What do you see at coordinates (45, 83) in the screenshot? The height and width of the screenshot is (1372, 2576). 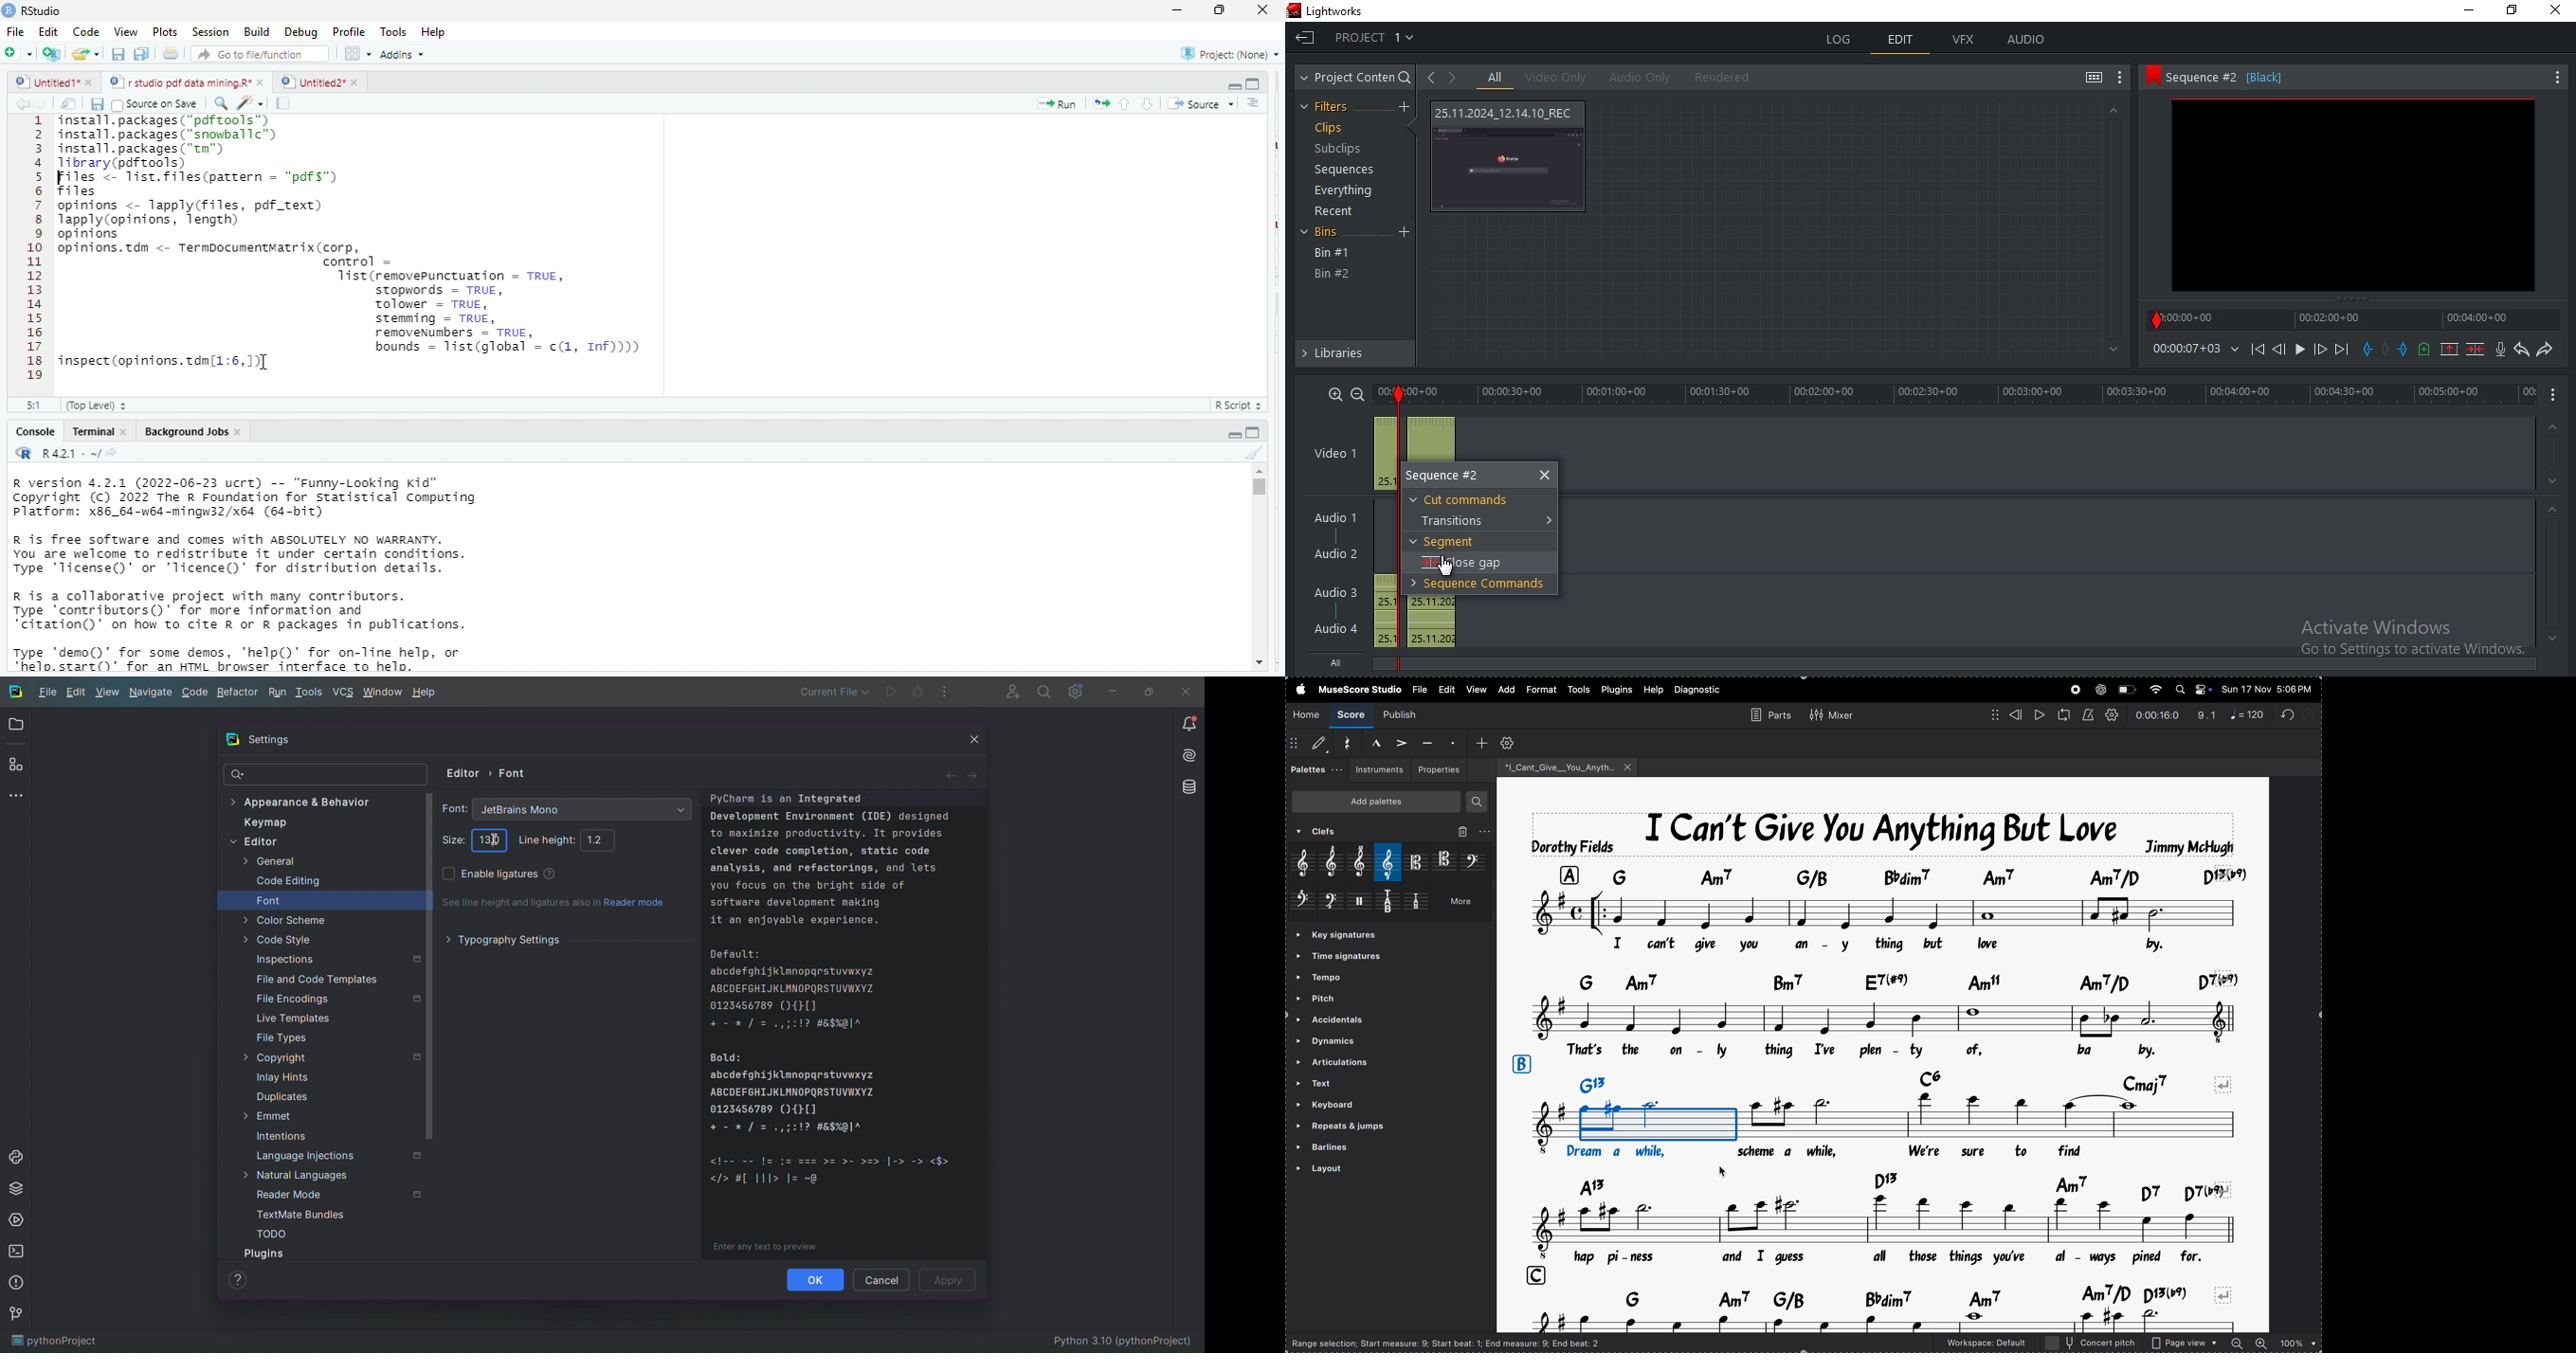 I see `untitled1` at bounding box center [45, 83].